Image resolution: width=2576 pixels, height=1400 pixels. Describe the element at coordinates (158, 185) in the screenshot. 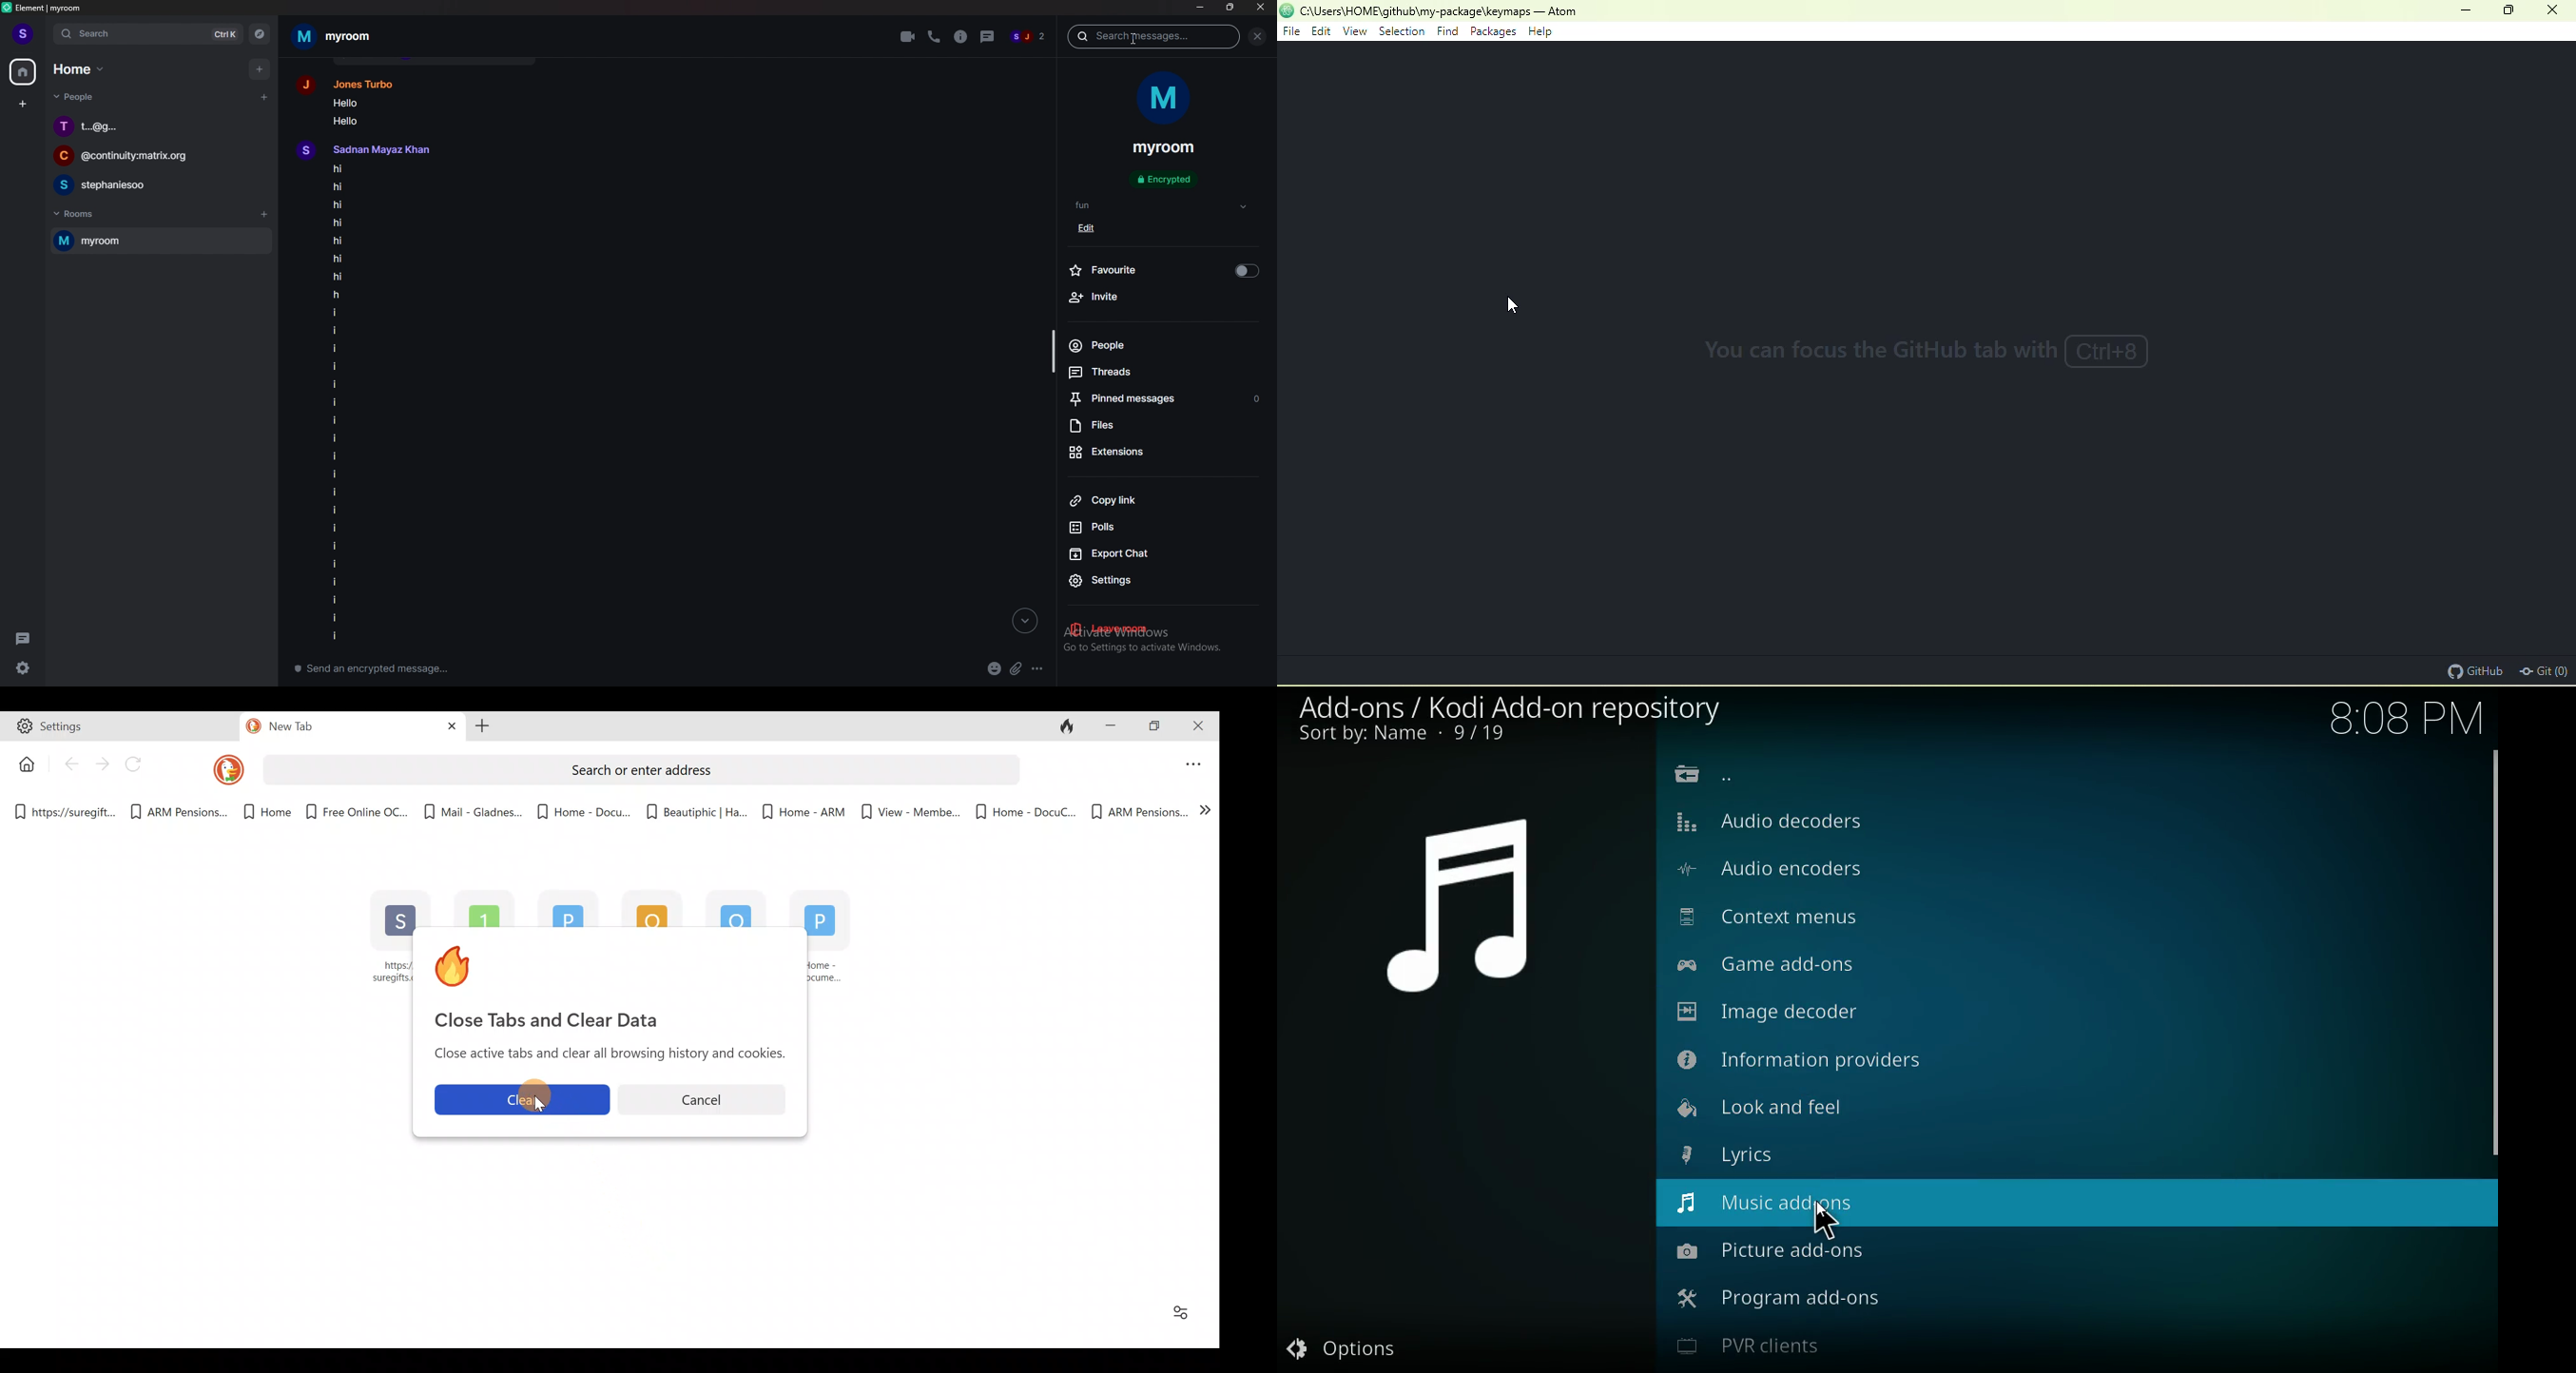

I see `chat` at that location.